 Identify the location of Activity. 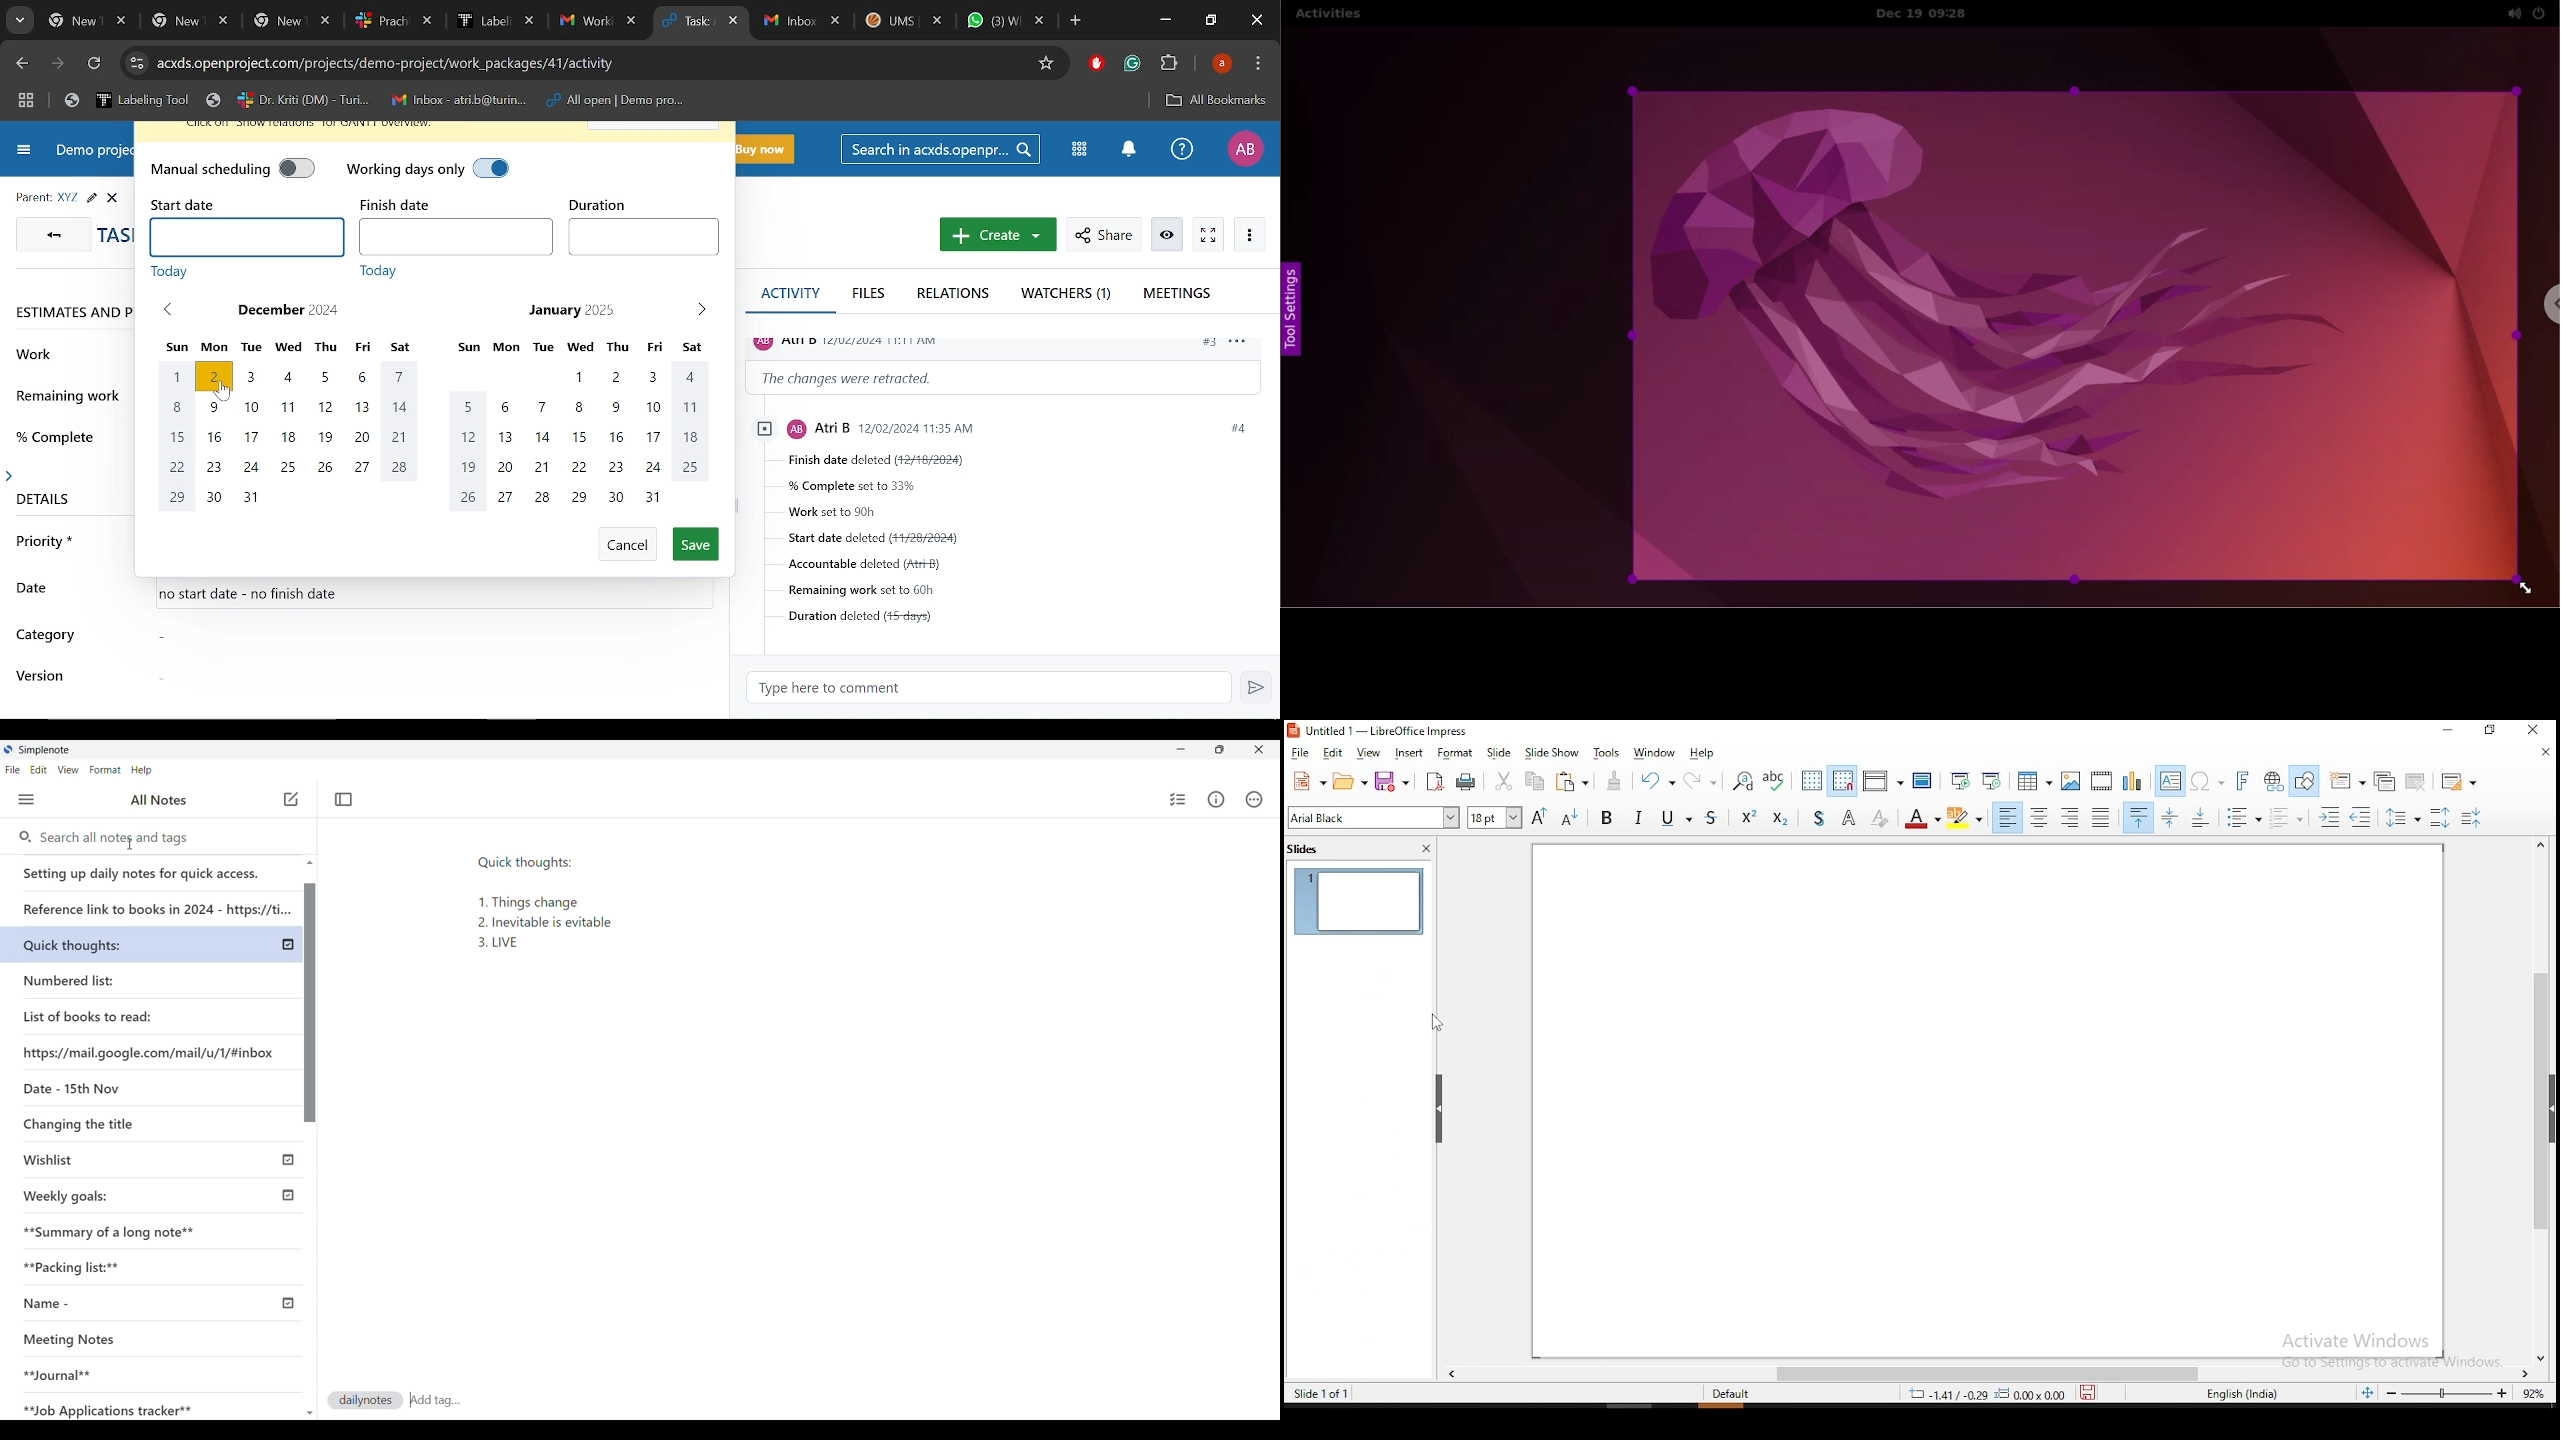
(789, 298).